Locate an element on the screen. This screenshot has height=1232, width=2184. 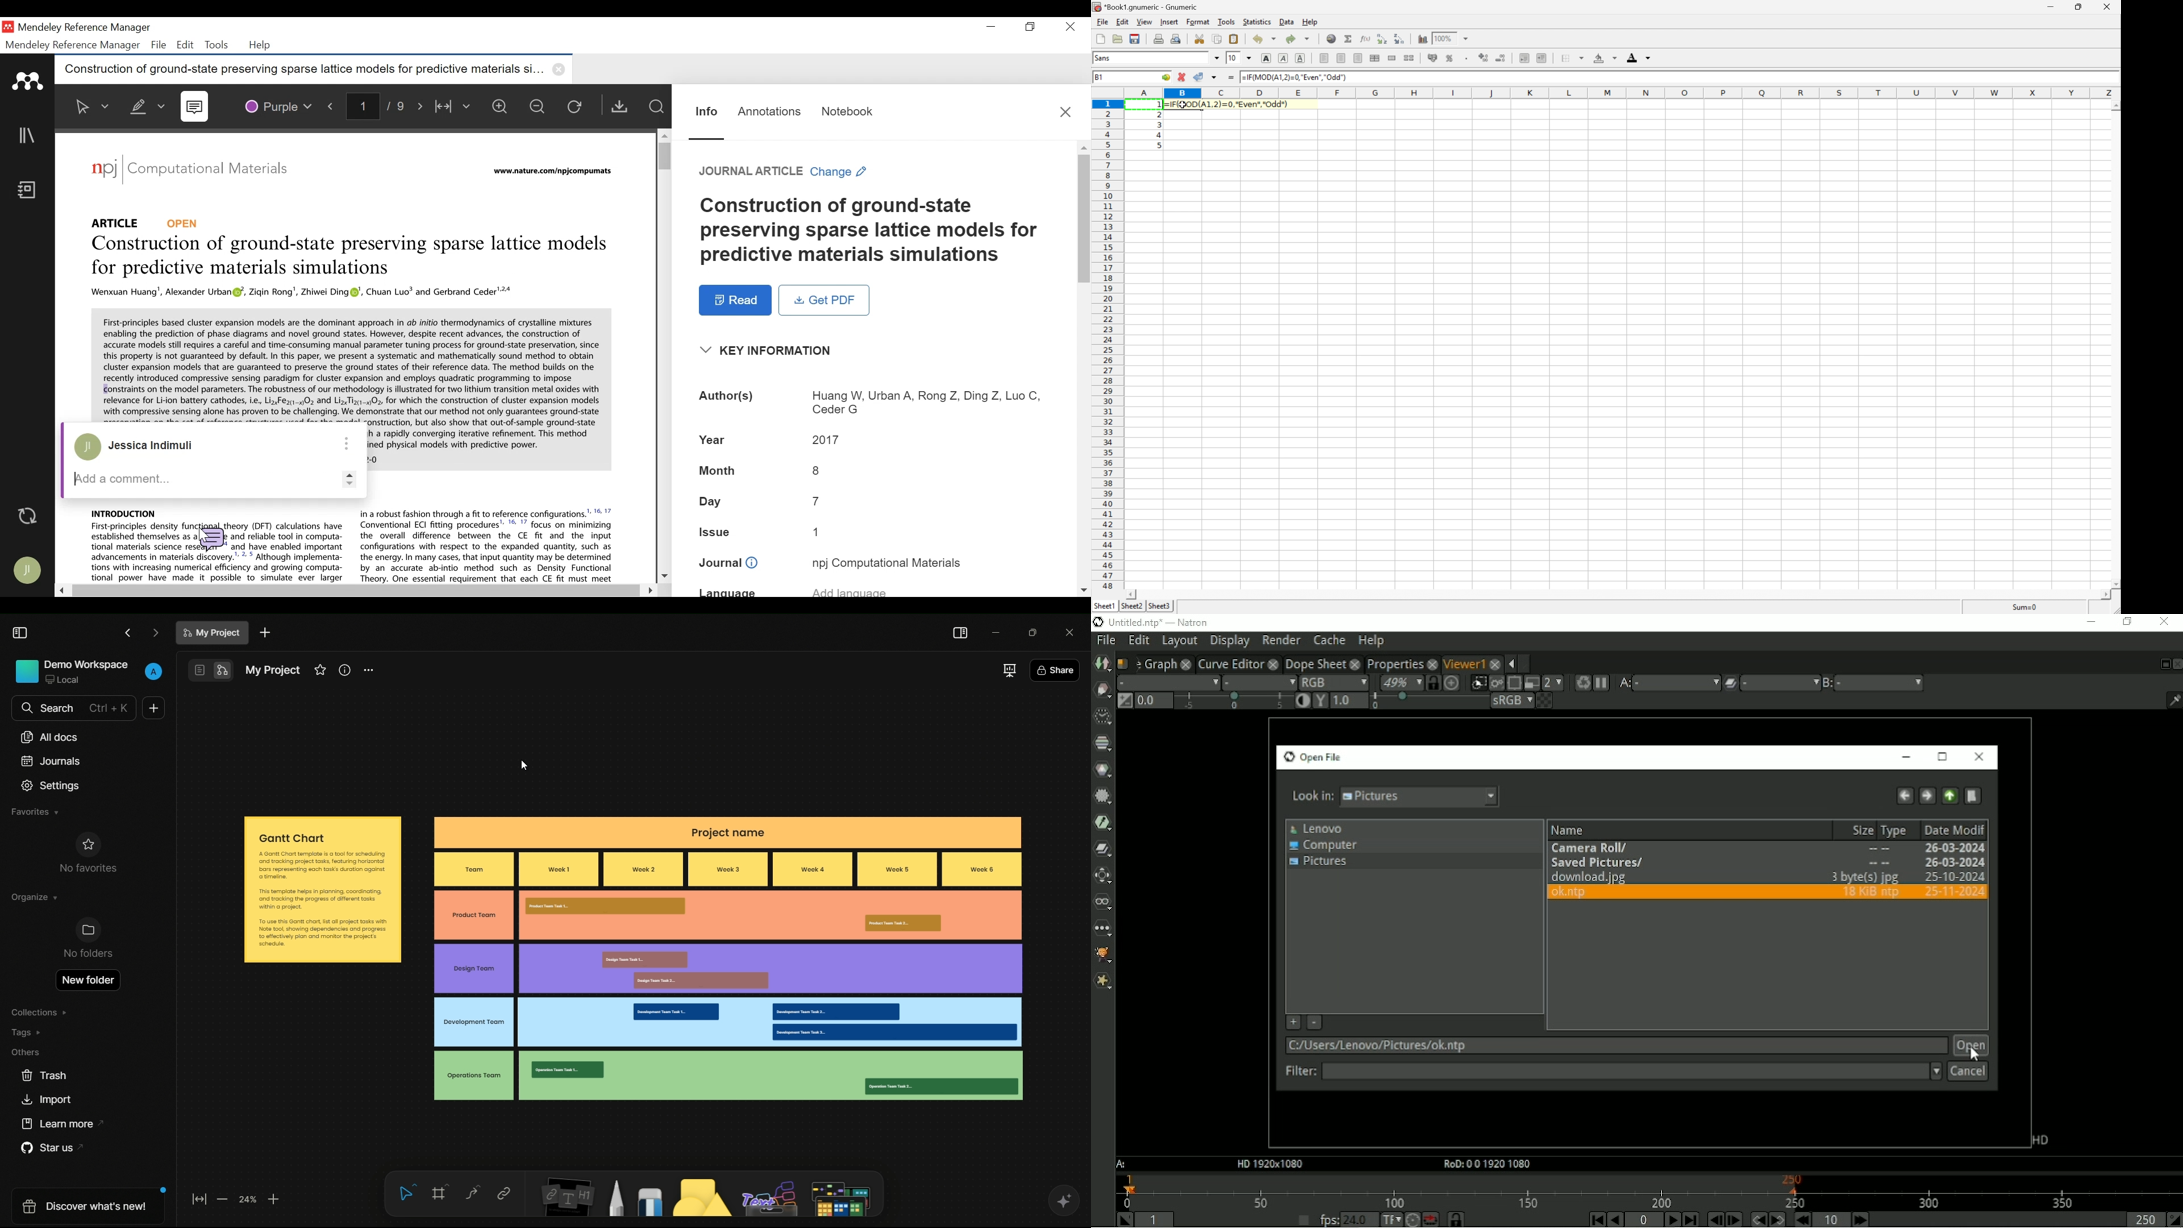
=IF(MOD(A1,2)=0,"Even","Odd") is located at coordinates (1229, 104).